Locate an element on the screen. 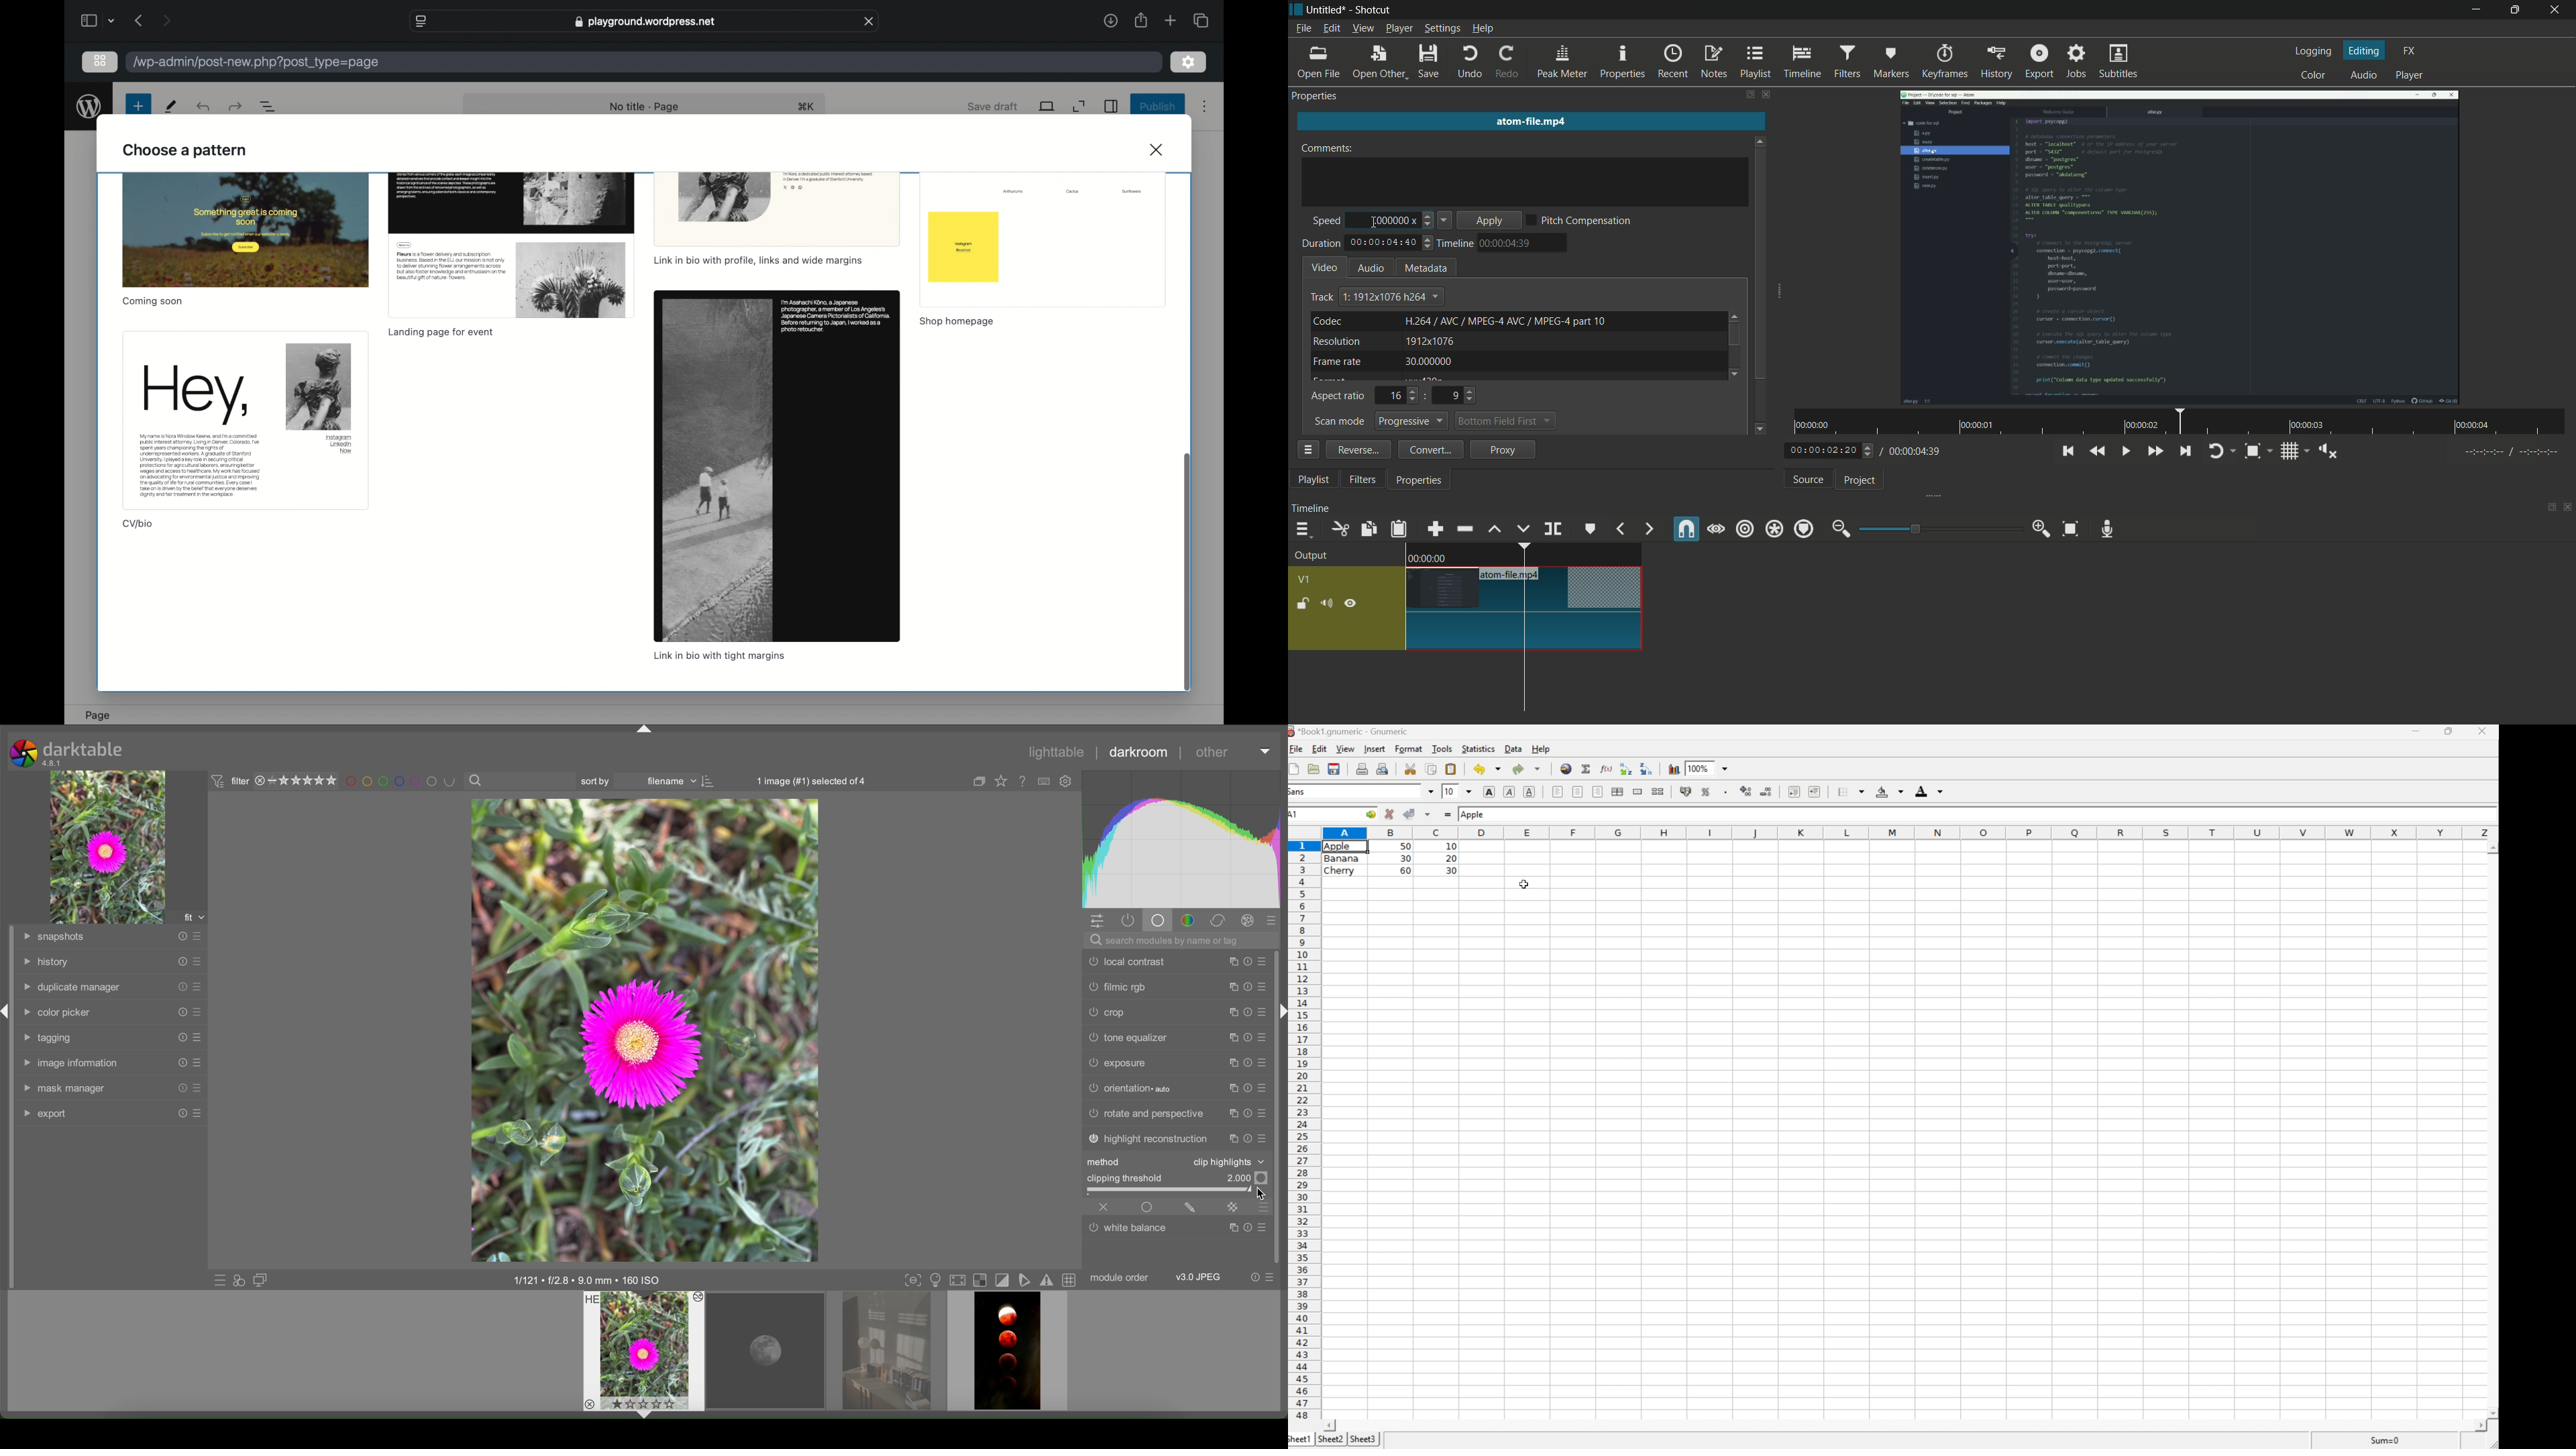  highlight reconstruction is located at coordinates (1147, 1140).